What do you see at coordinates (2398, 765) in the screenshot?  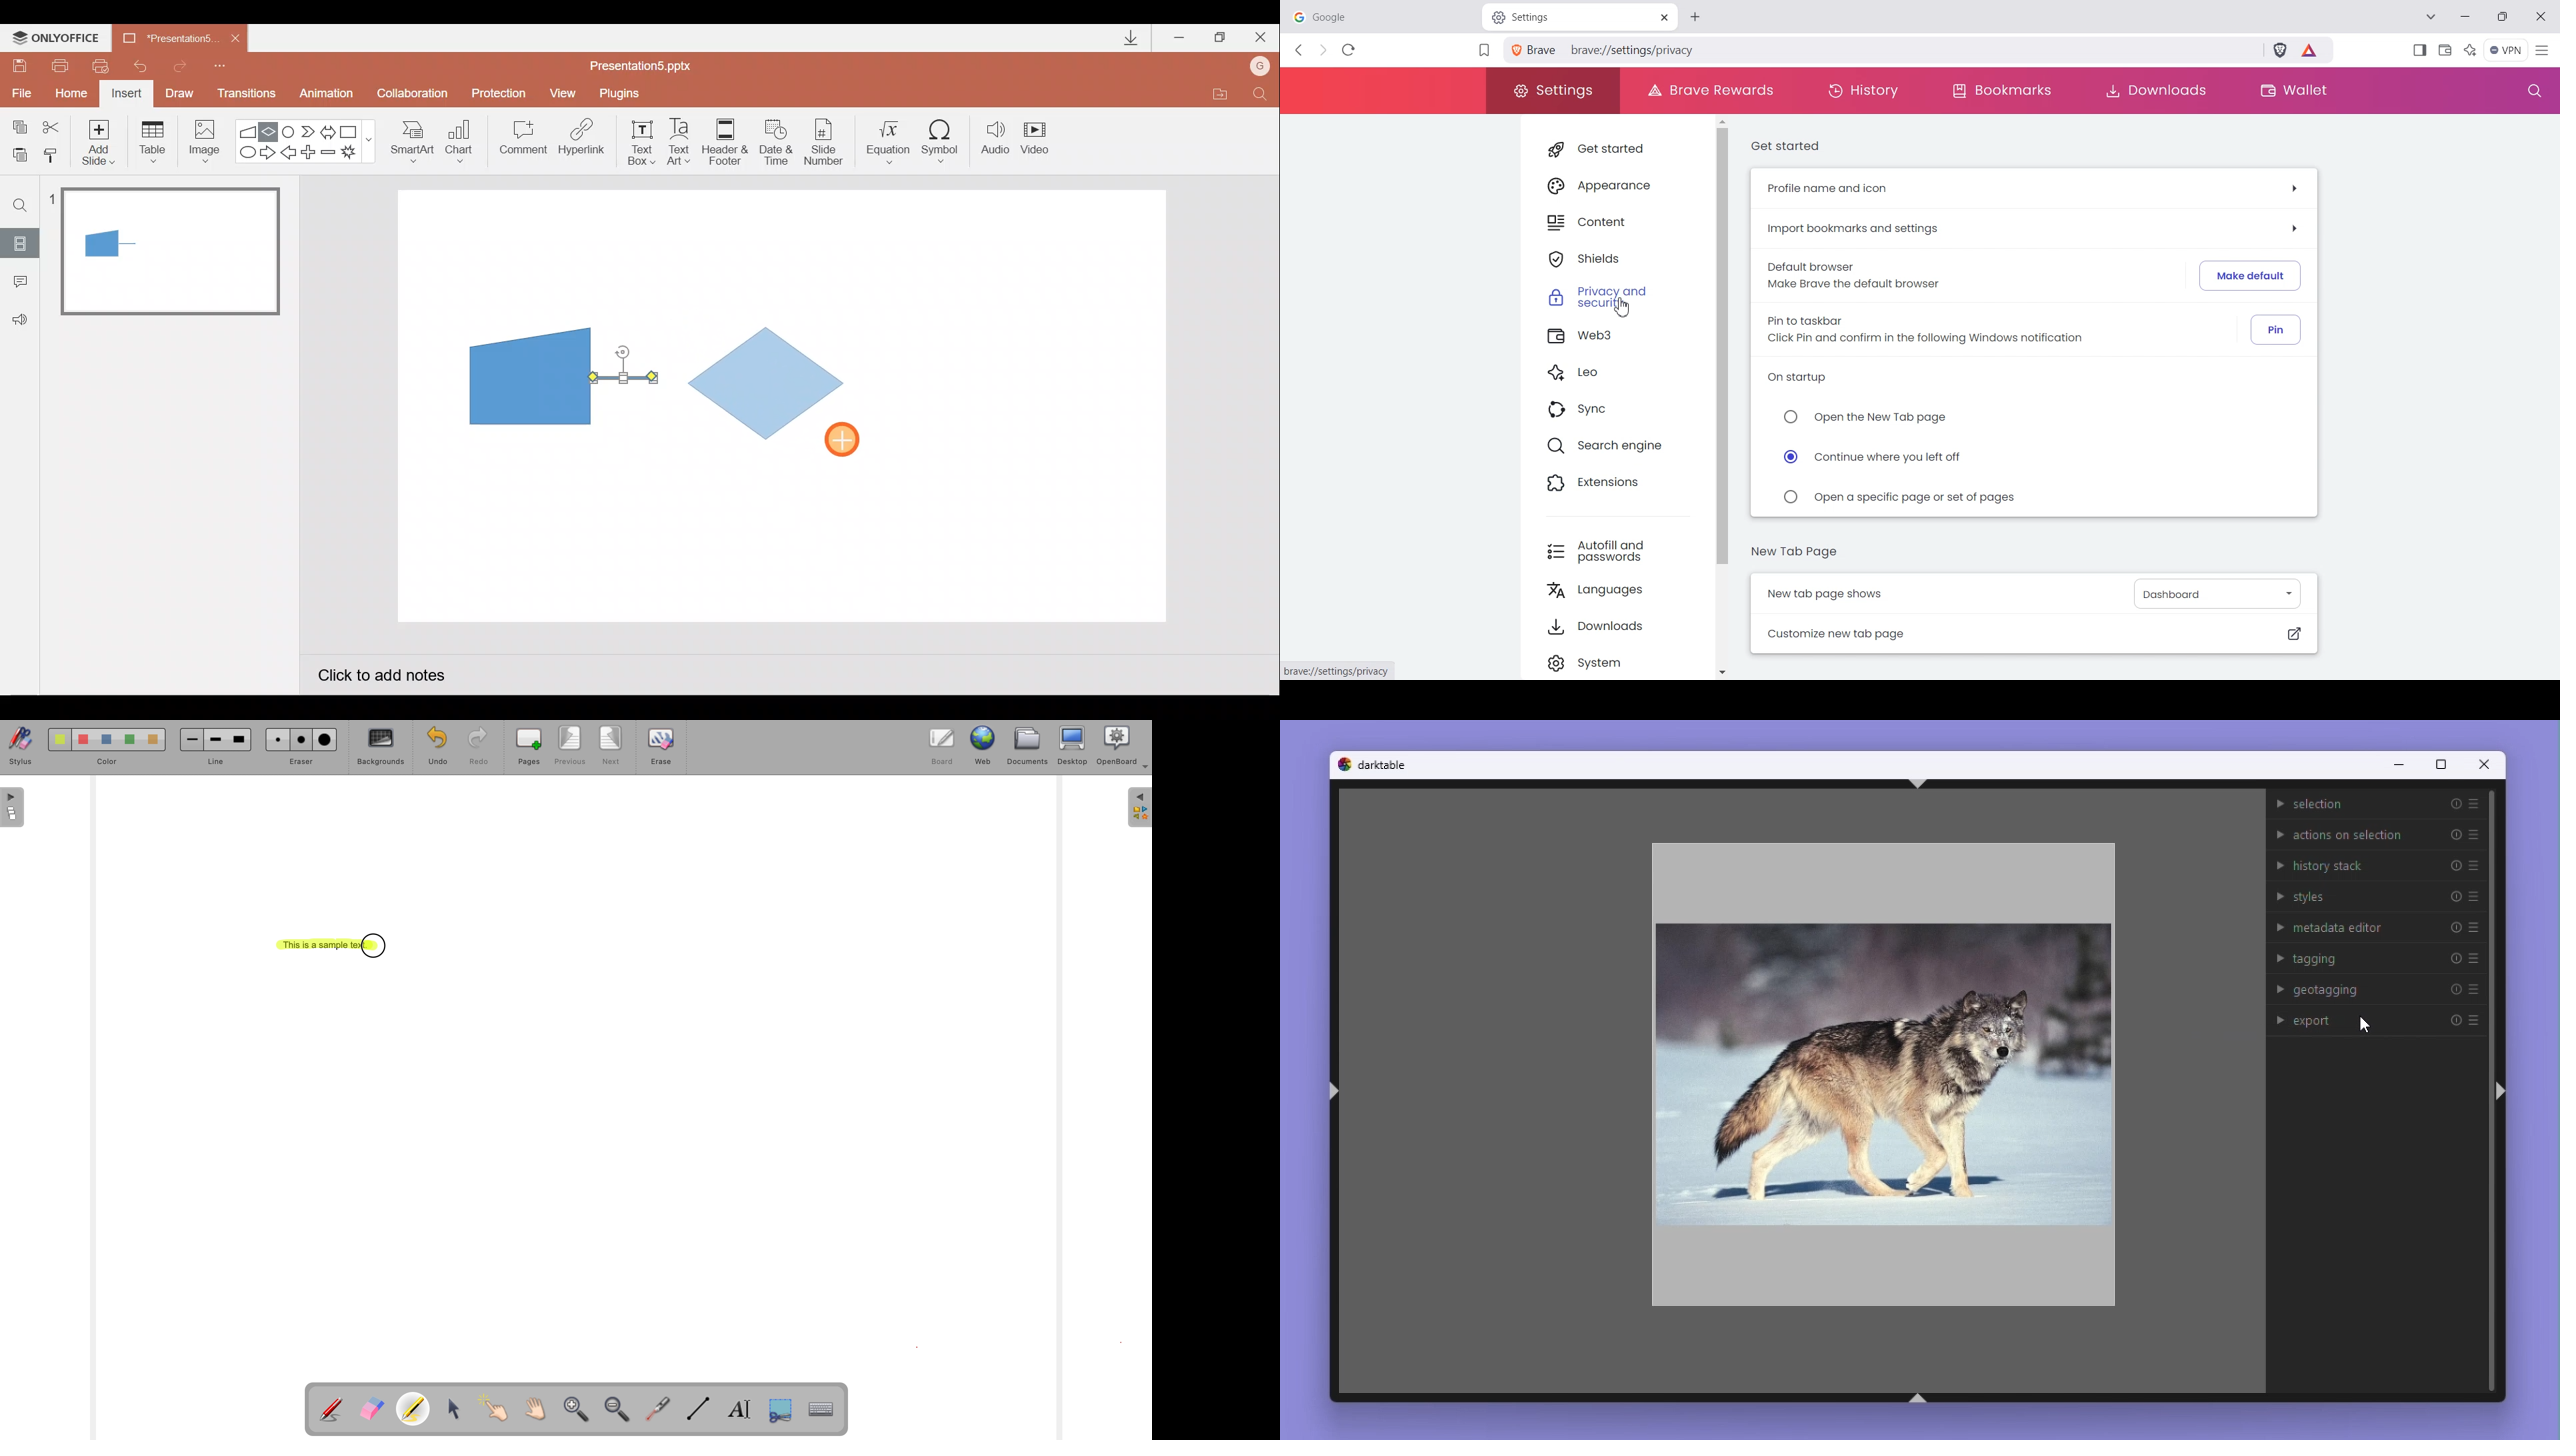 I see `Minimise` at bounding box center [2398, 765].